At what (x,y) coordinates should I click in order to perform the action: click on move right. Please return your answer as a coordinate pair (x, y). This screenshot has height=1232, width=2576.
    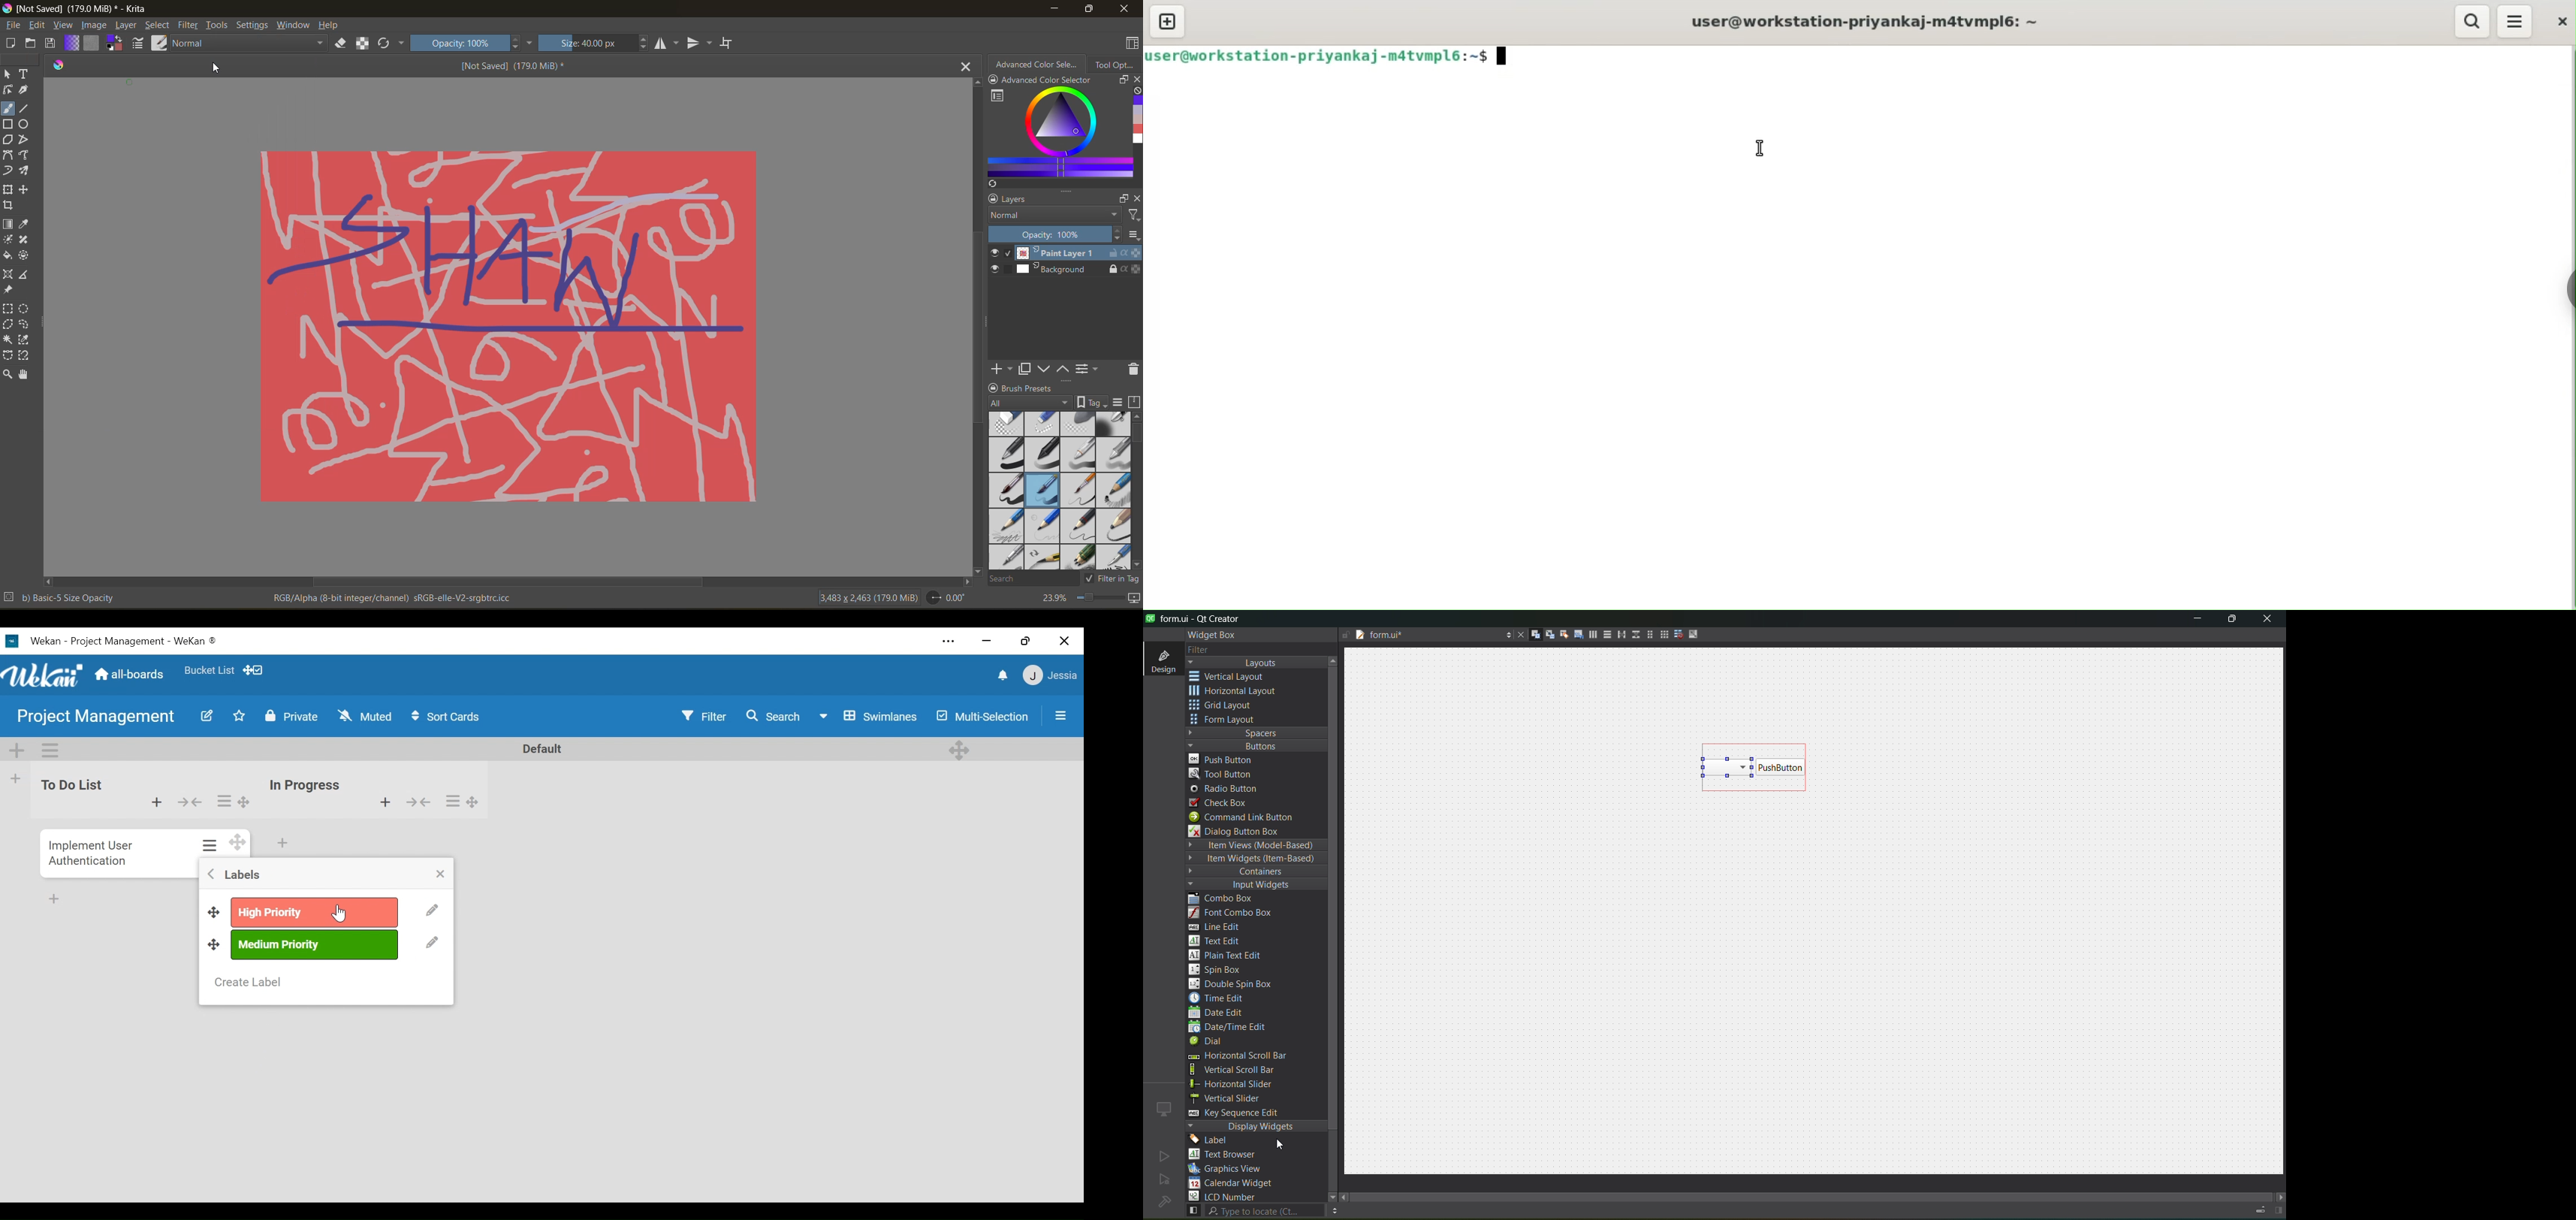
    Looking at the image, I should click on (2279, 1198).